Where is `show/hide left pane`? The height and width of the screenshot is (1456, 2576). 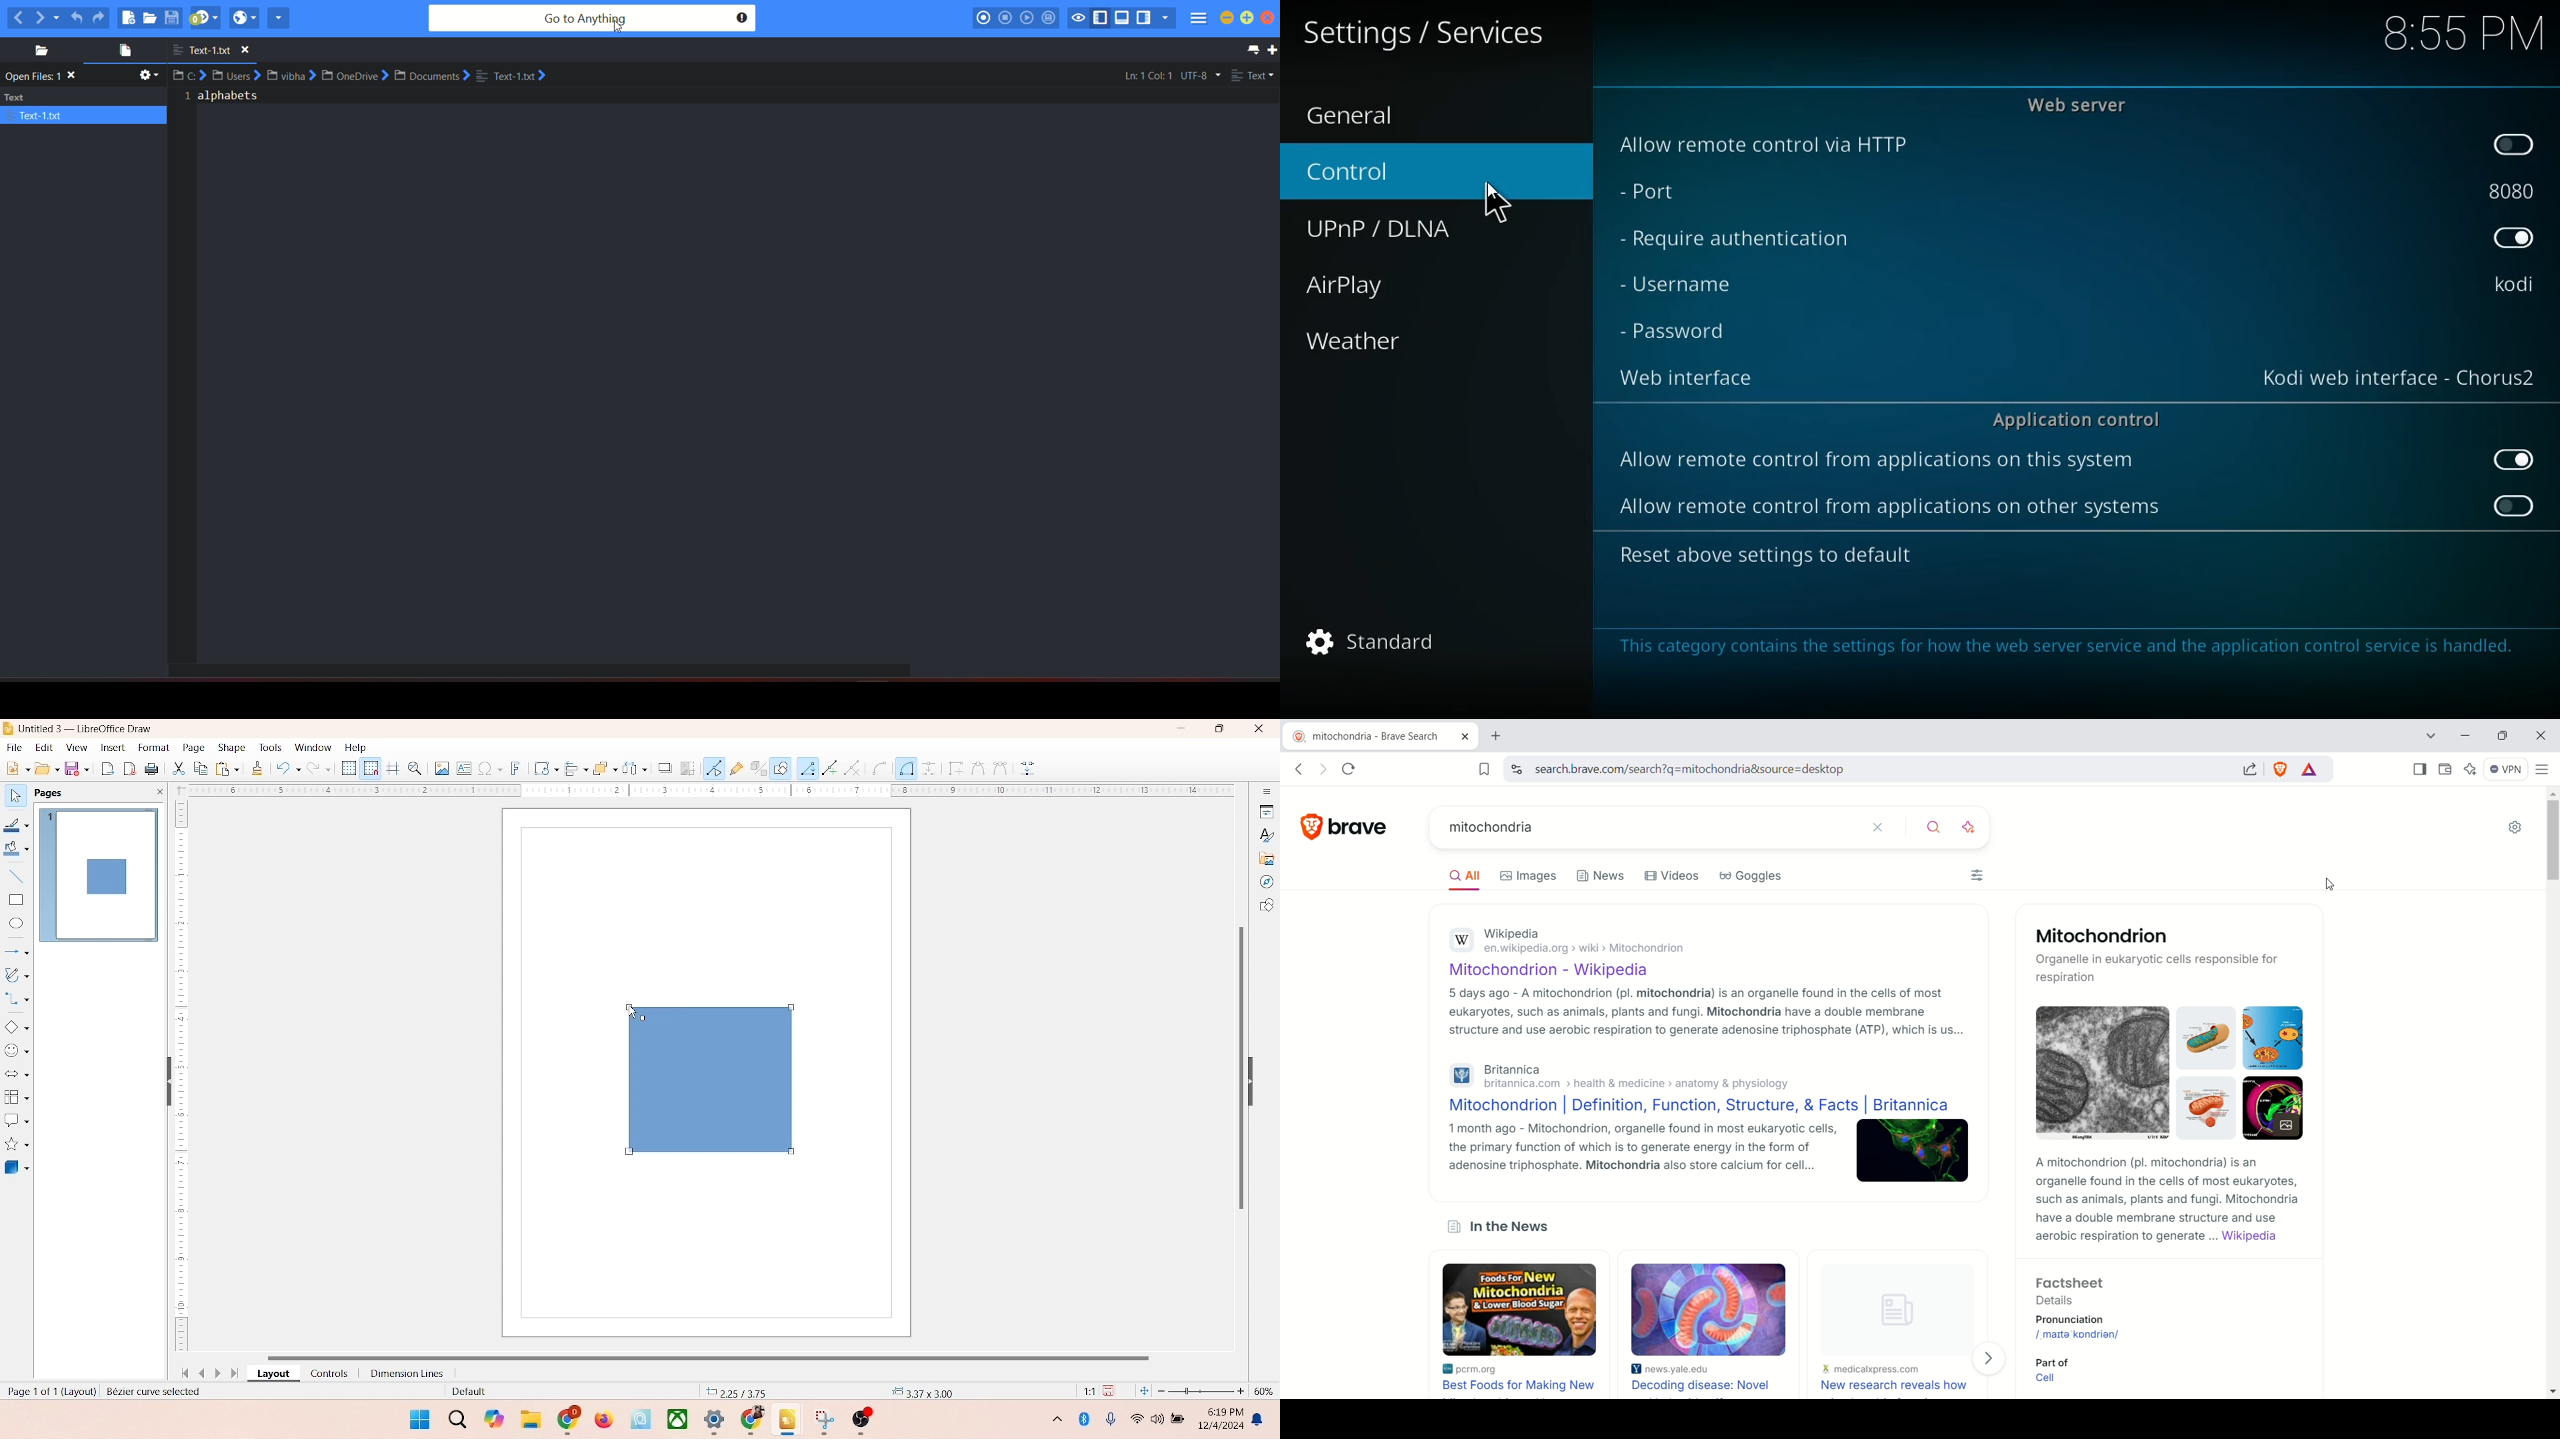
show/hide left pane is located at coordinates (1103, 18).